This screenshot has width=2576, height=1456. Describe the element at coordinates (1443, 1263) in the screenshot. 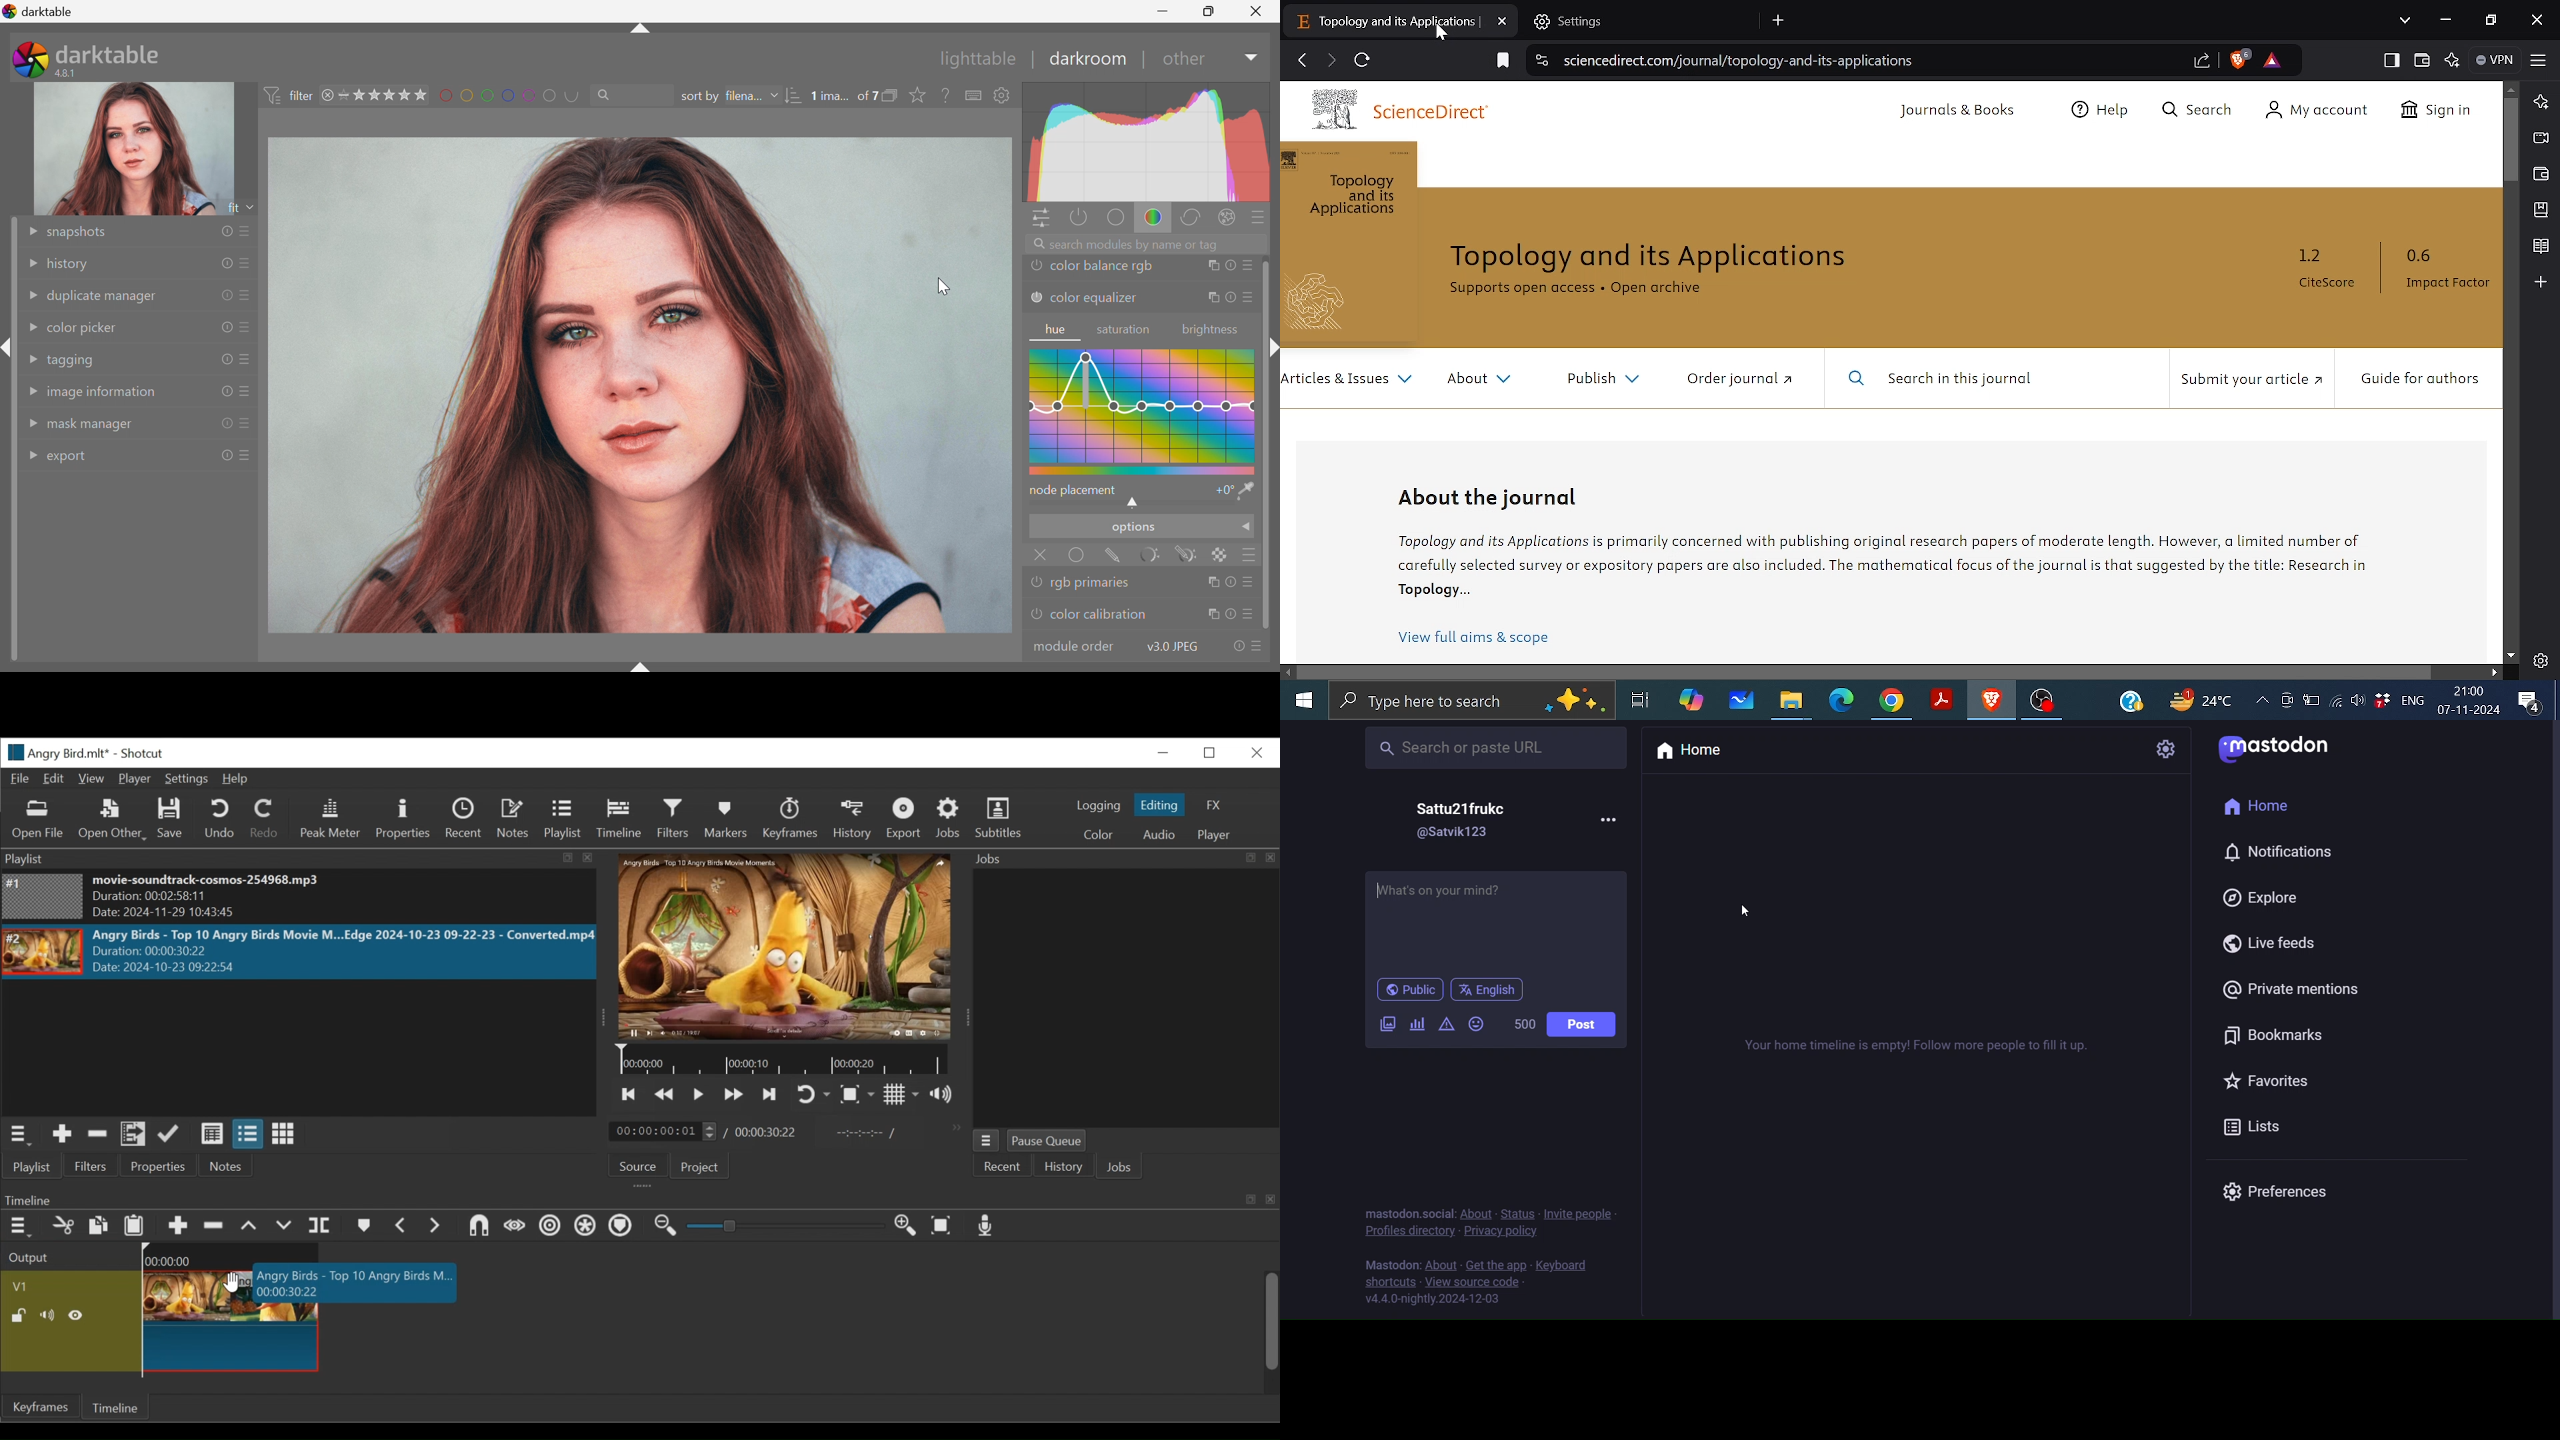

I see `about` at that location.